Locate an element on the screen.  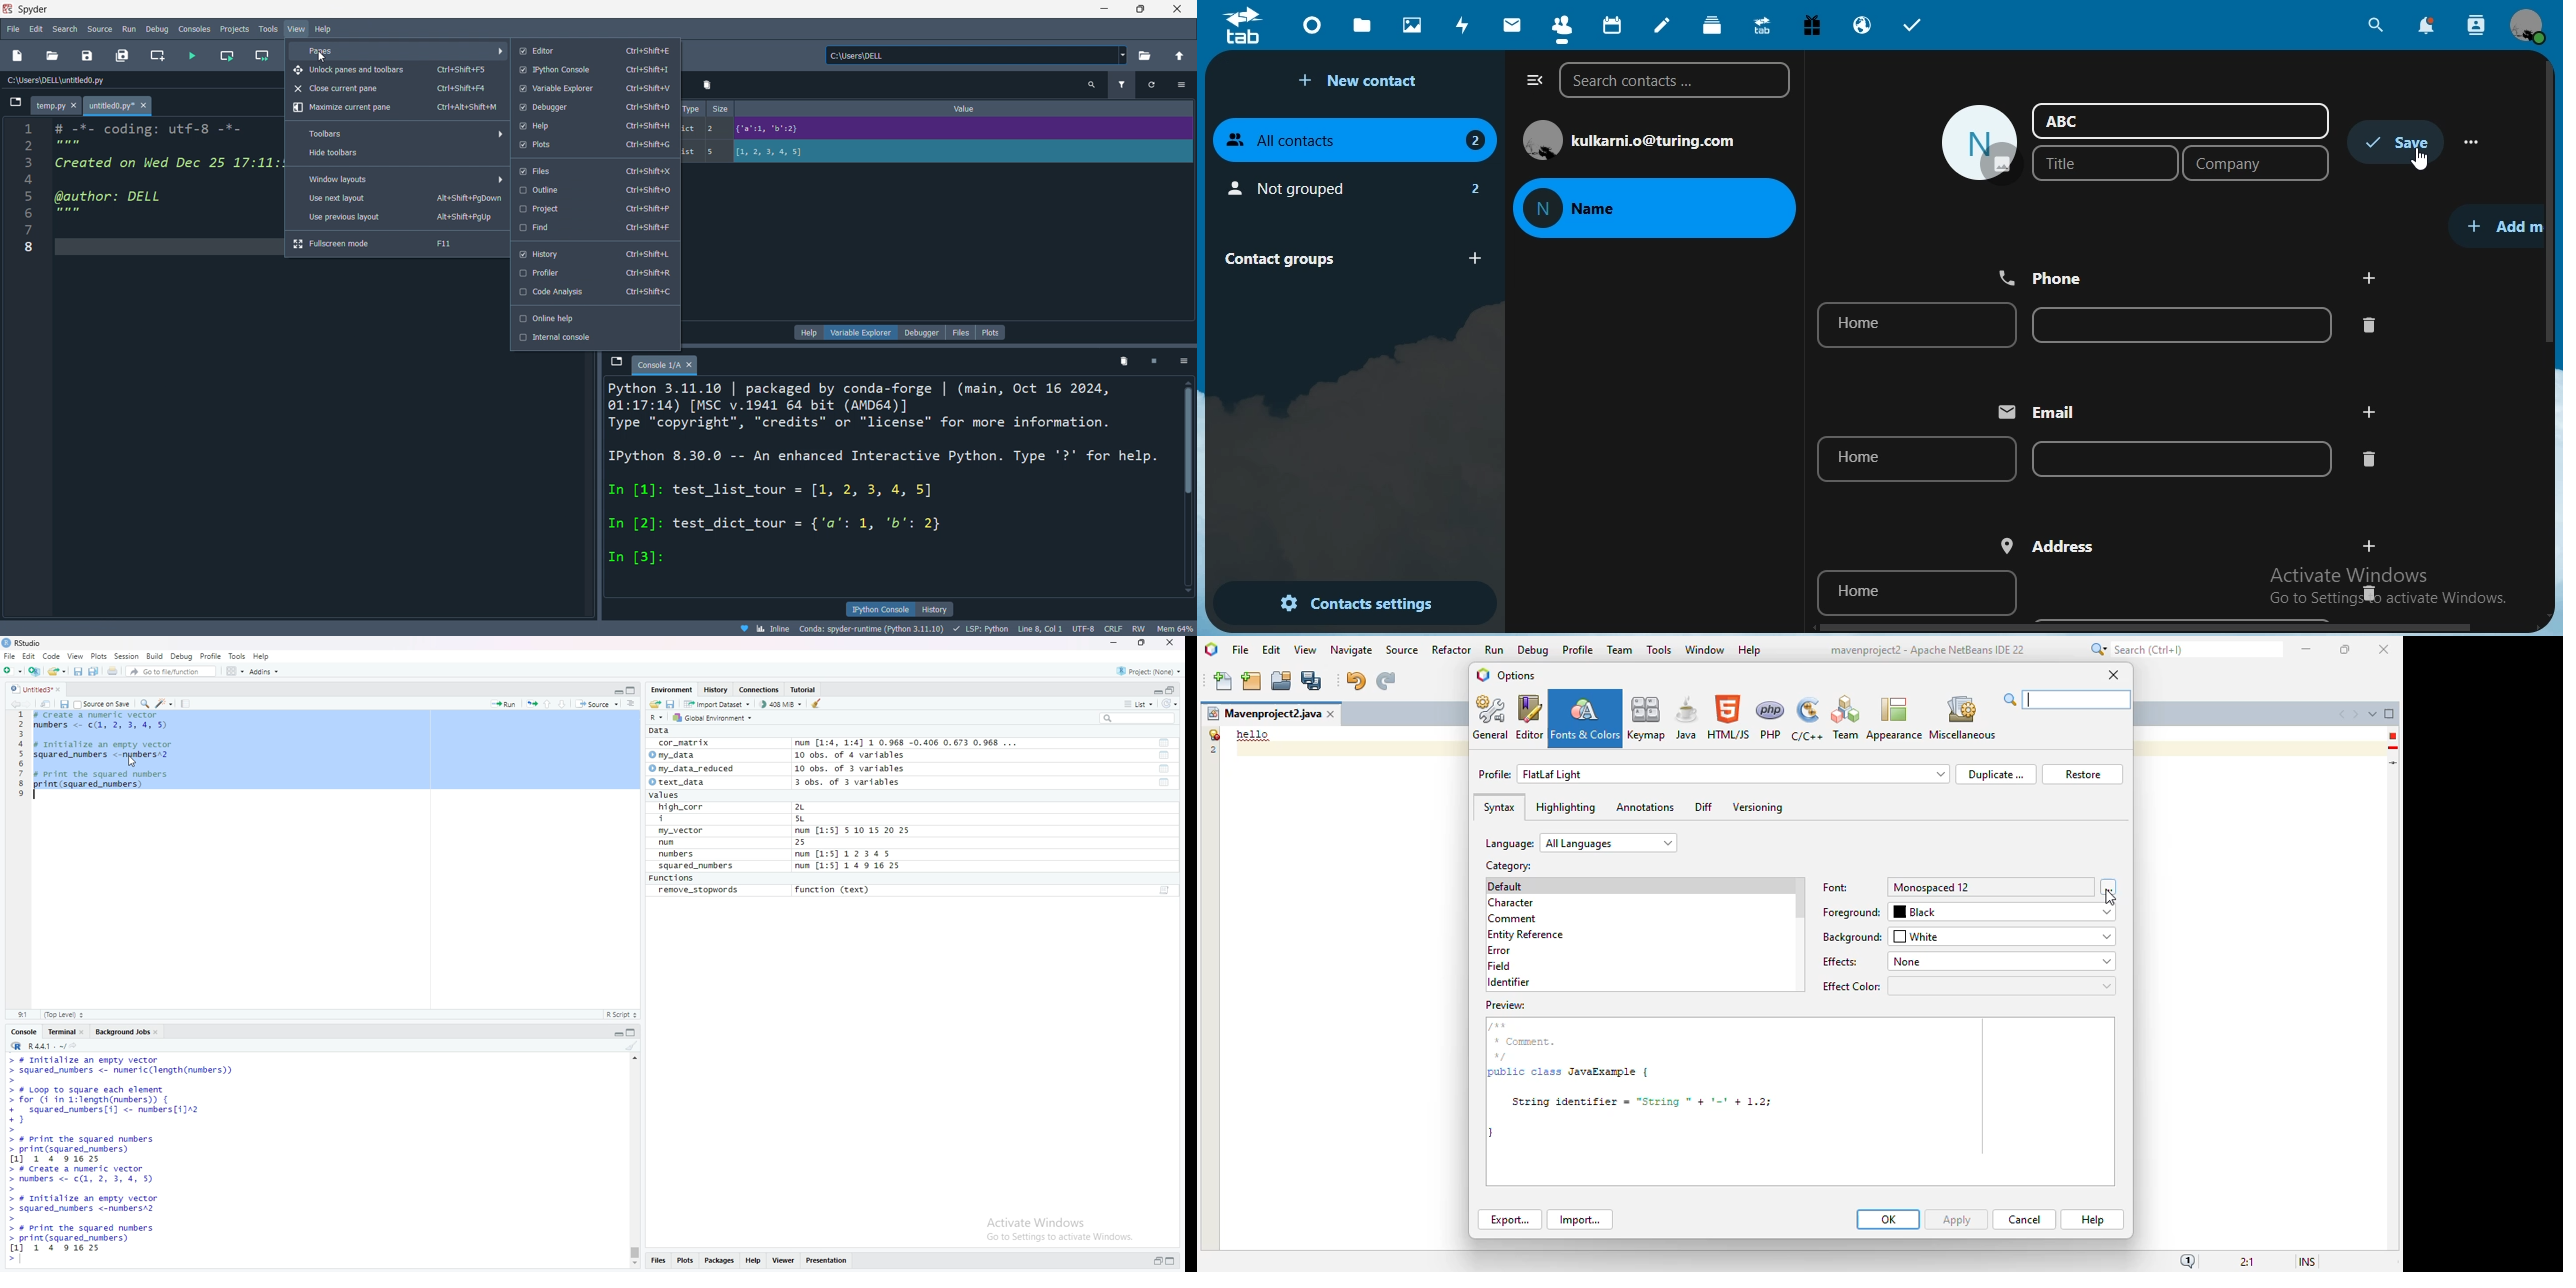
interpreter is located at coordinates (873, 629).